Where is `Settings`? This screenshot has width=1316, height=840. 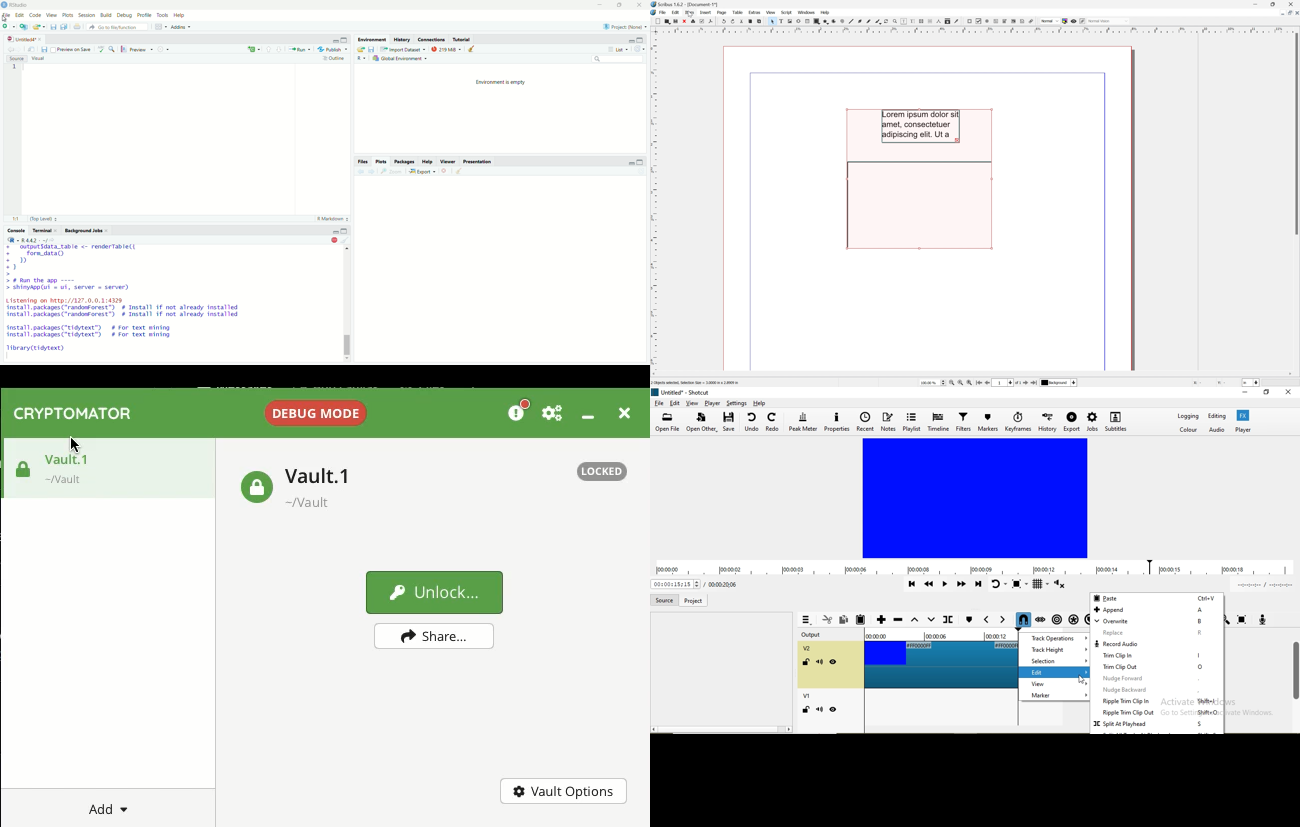
Settings is located at coordinates (164, 49).